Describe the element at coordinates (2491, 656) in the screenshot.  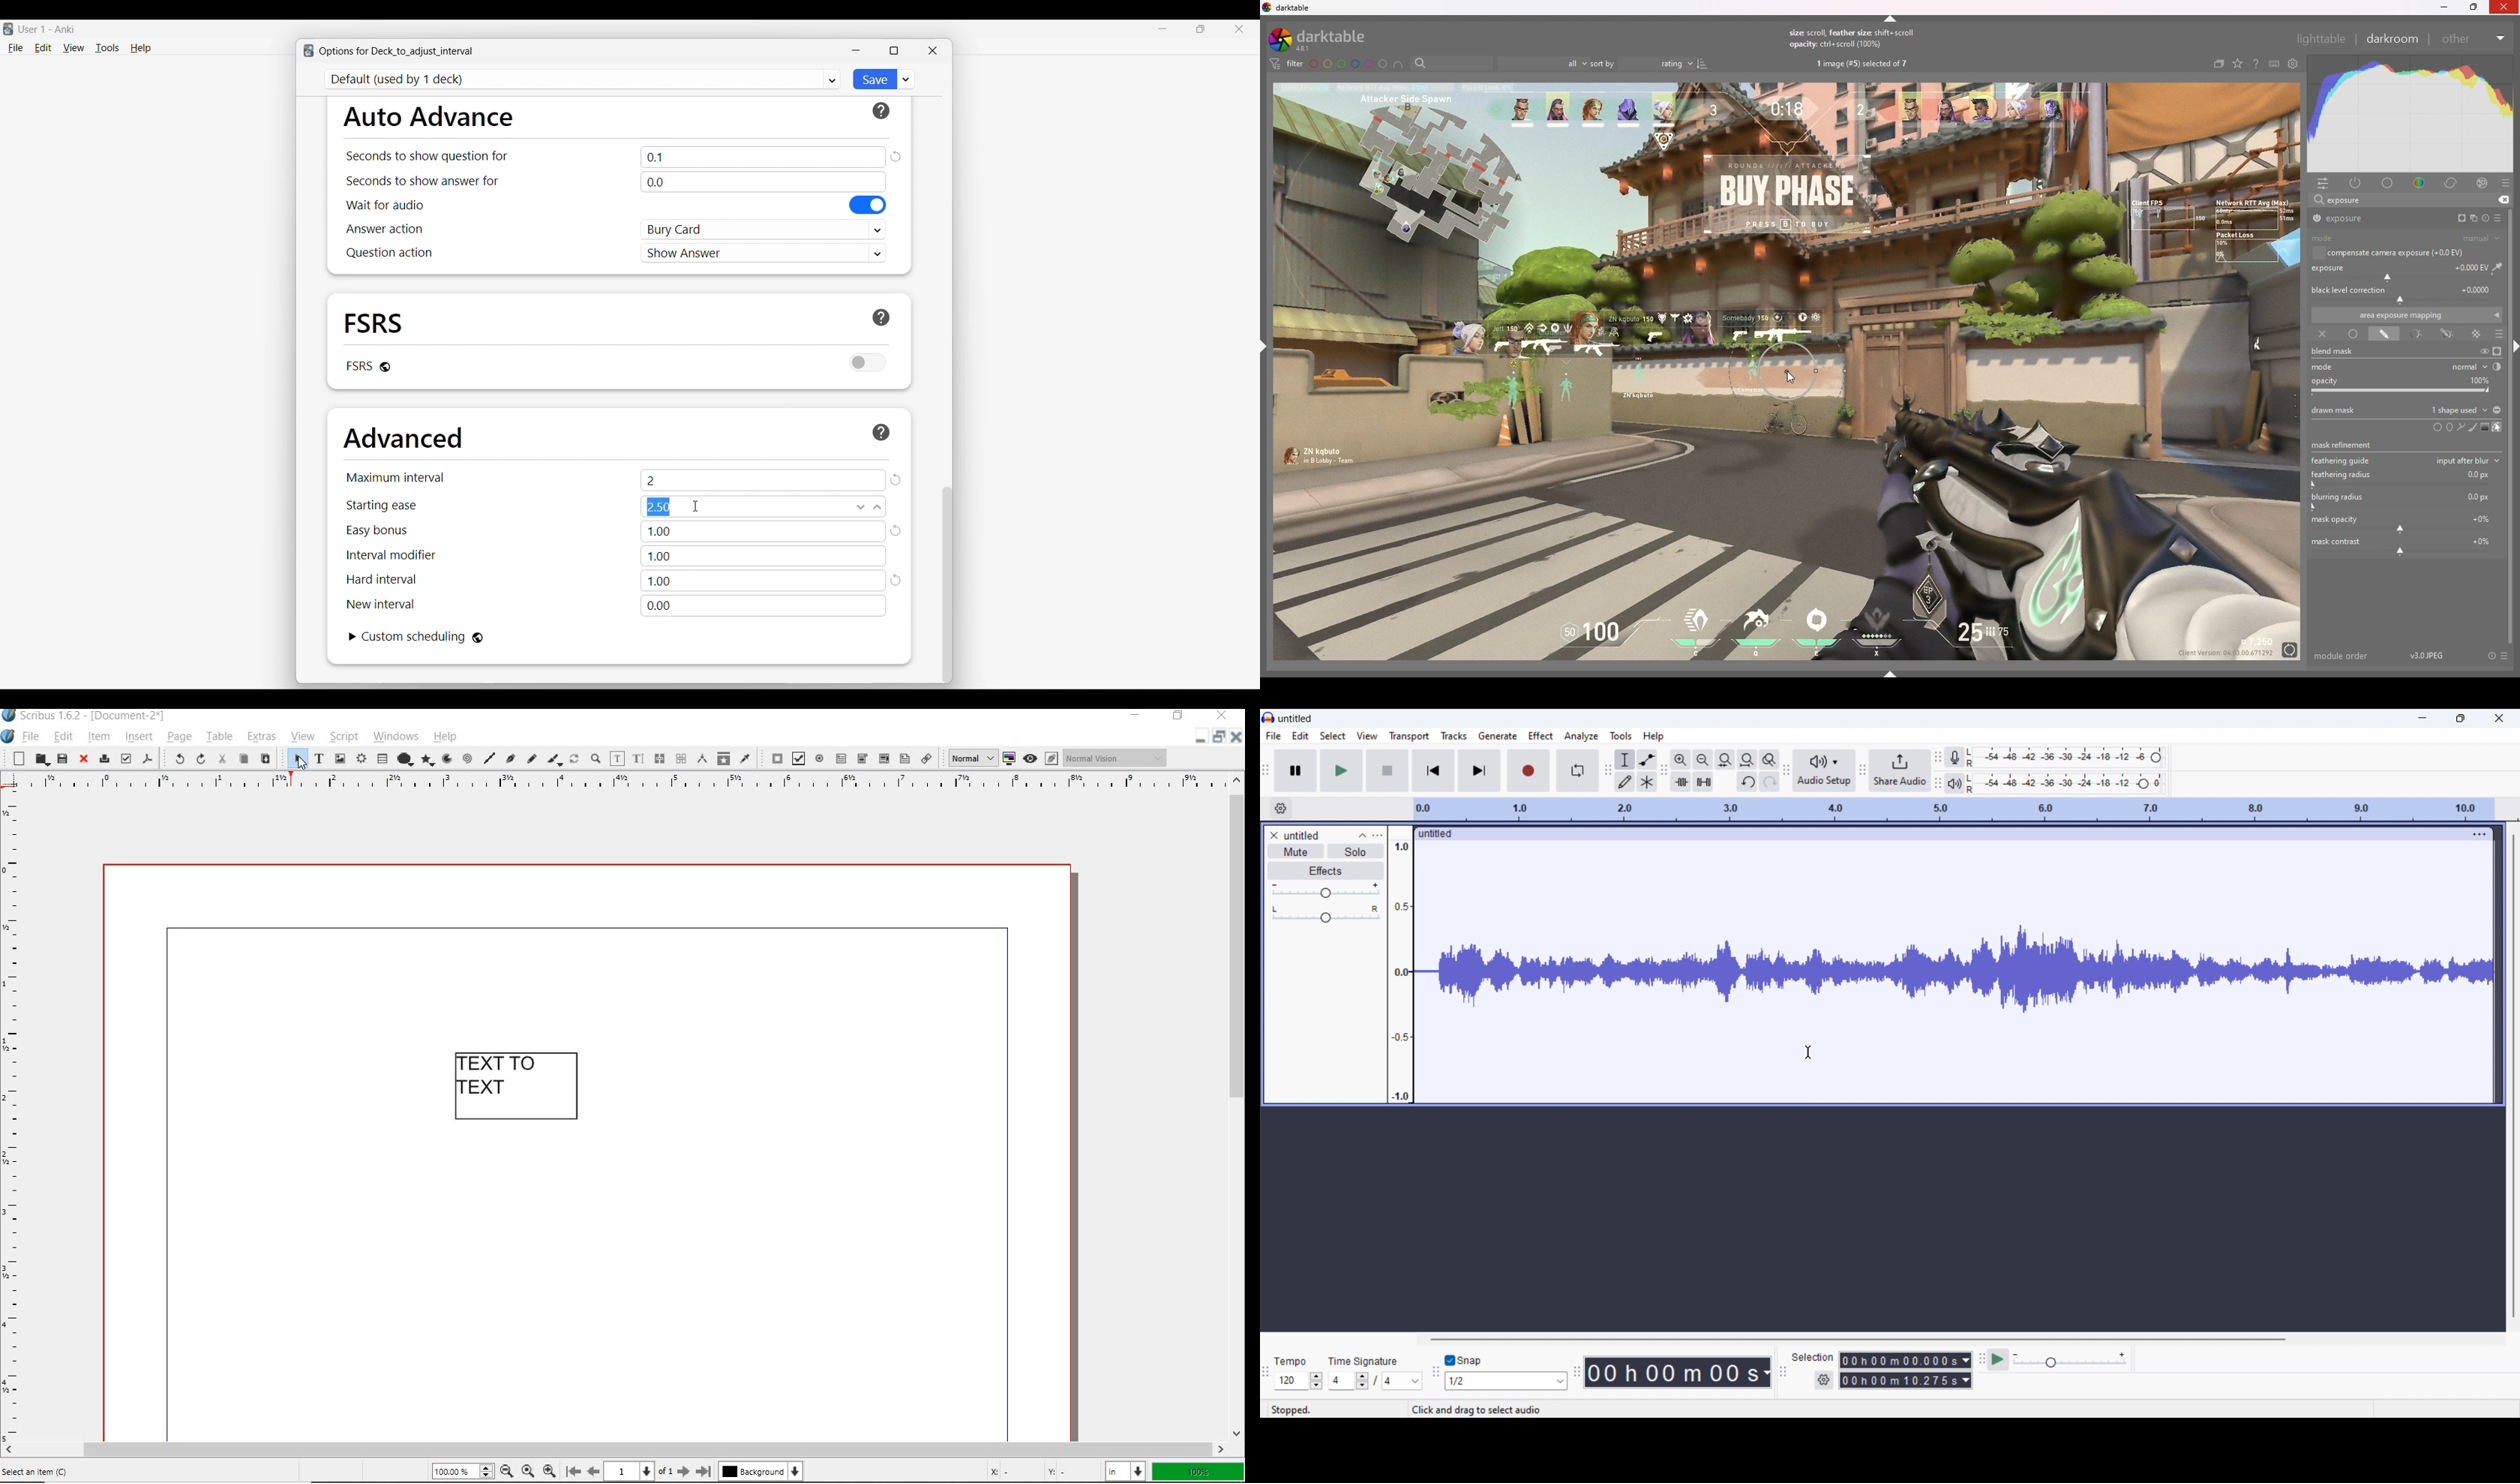
I see `reset` at that location.